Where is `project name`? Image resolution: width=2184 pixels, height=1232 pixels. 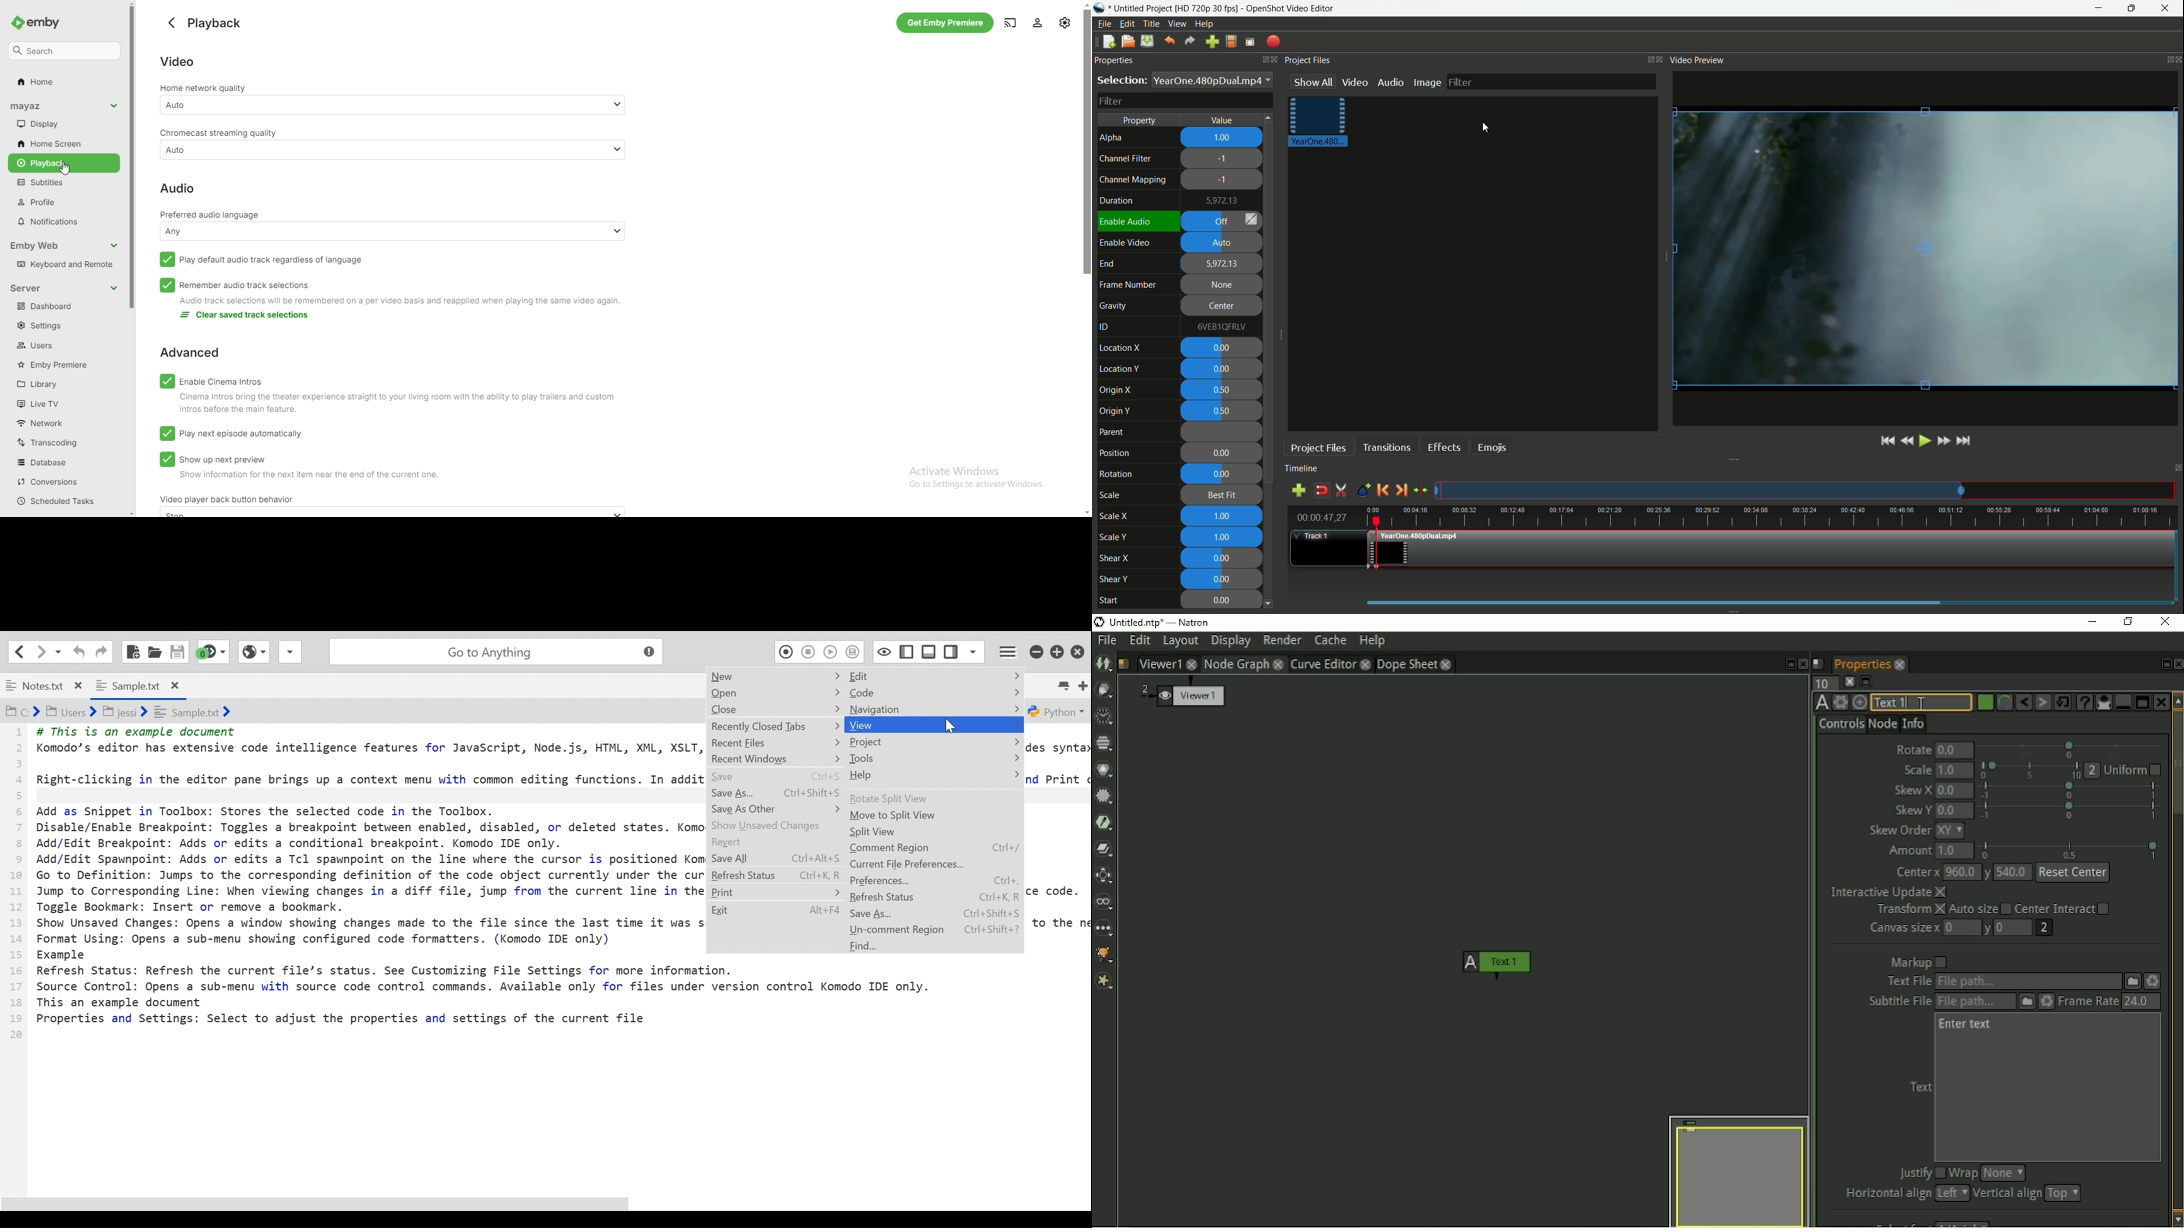
project name is located at coordinates (1139, 8).